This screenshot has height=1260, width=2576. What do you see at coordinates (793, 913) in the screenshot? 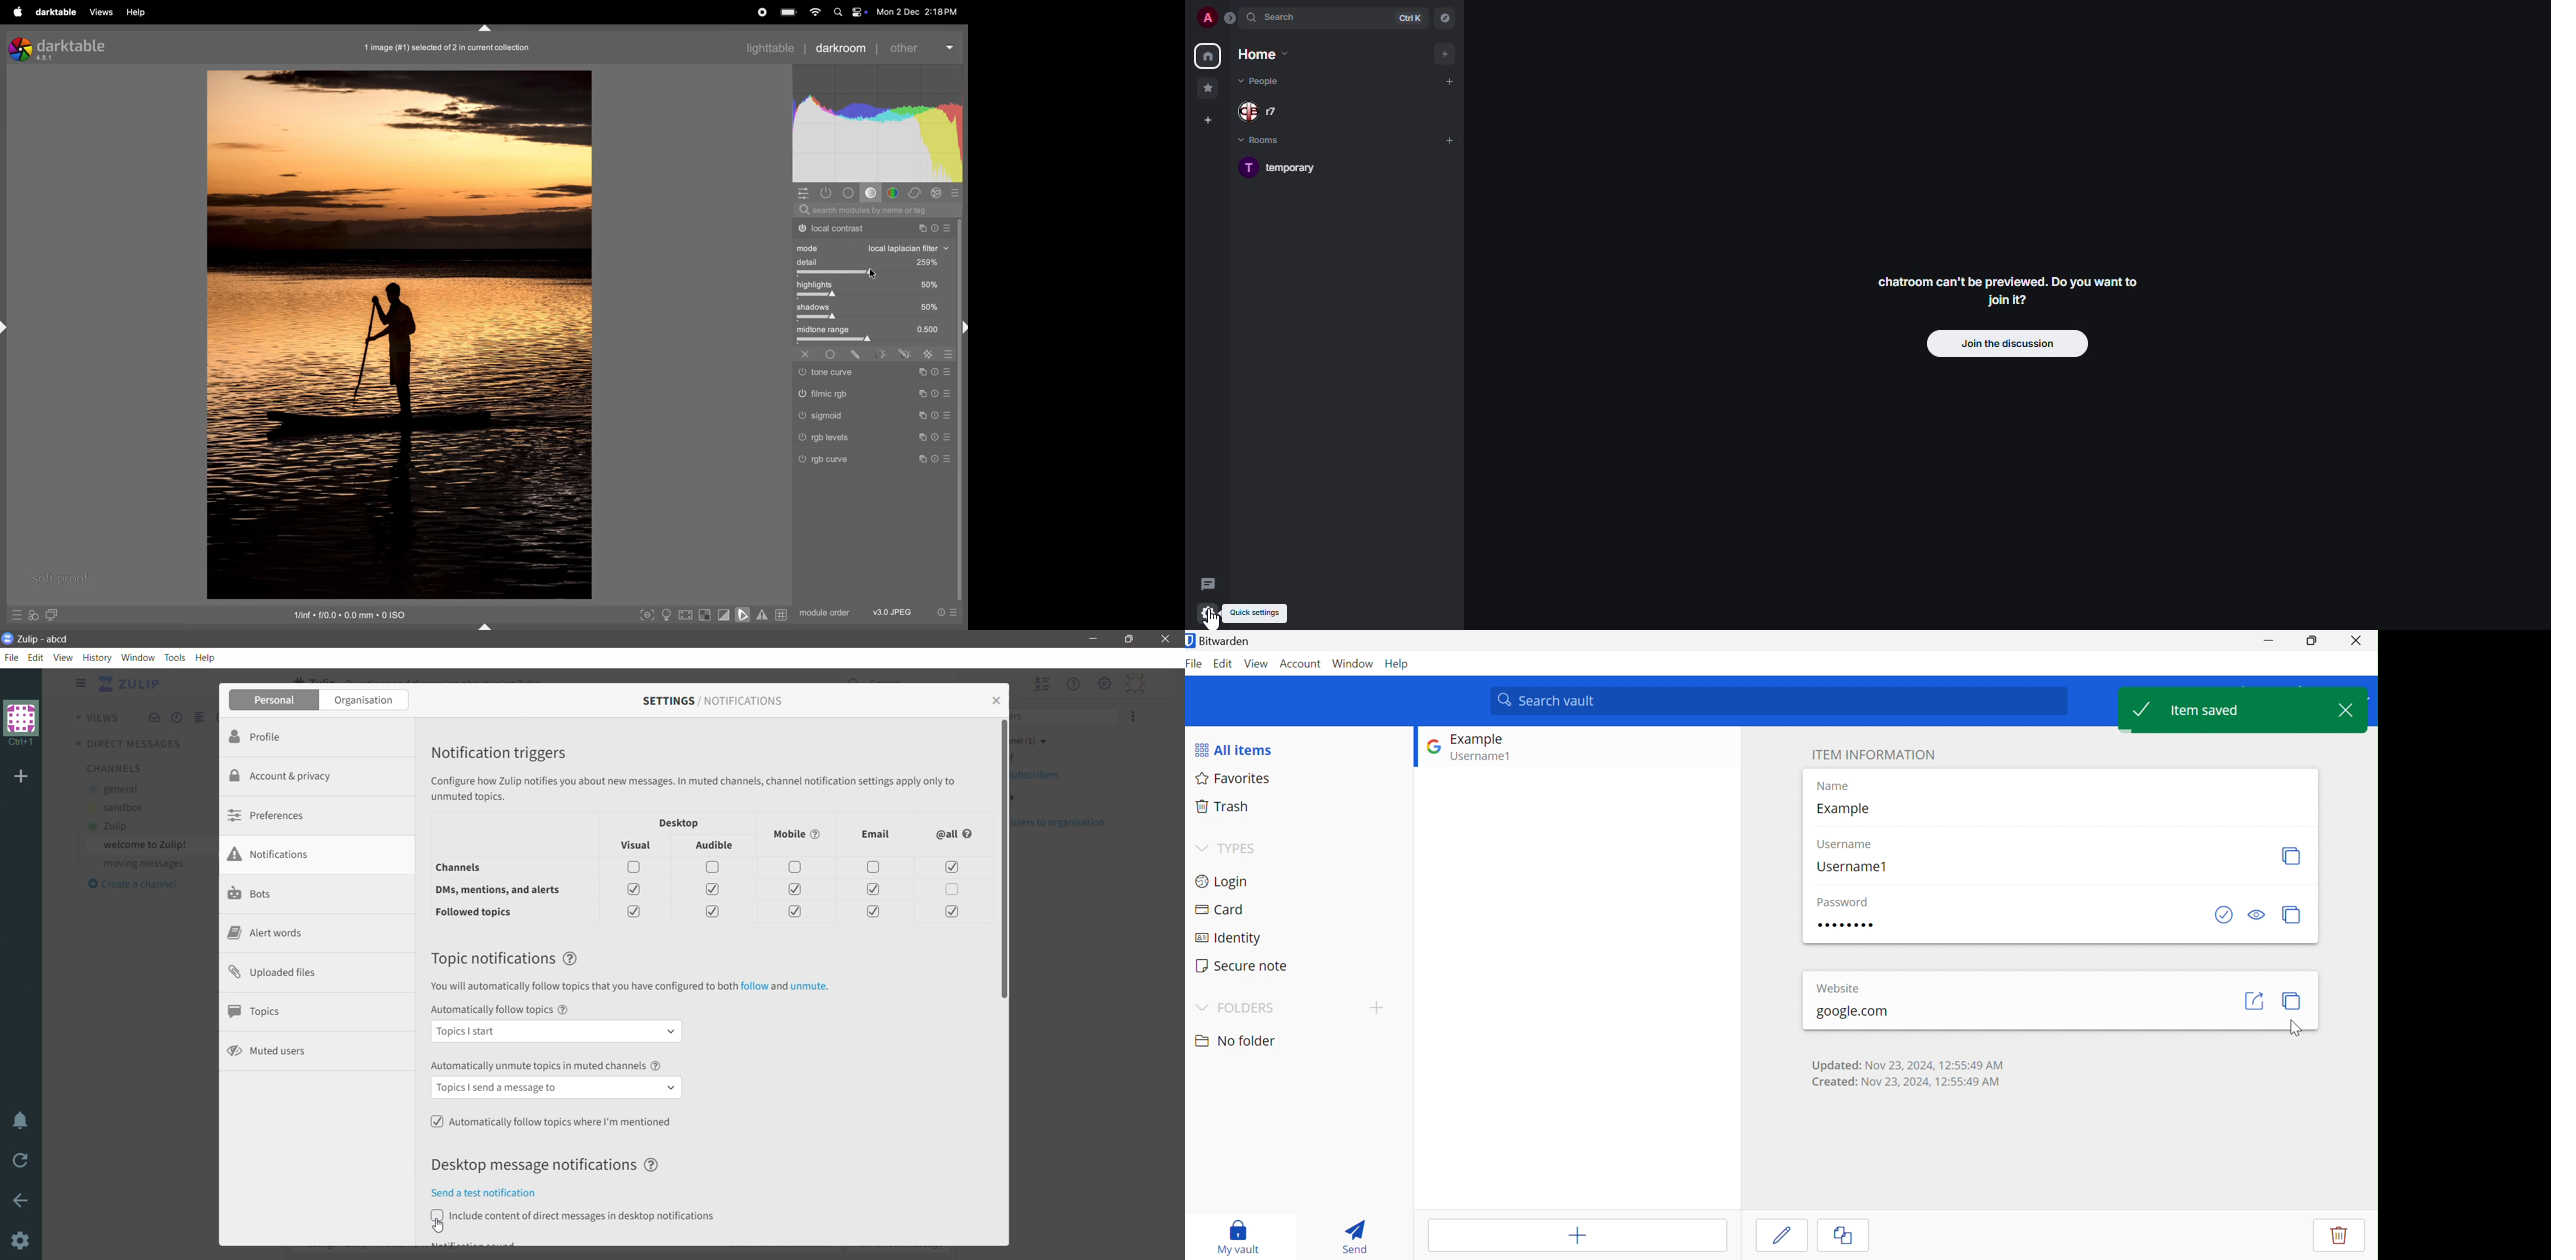
I see `check box` at bounding box center [793, 913].